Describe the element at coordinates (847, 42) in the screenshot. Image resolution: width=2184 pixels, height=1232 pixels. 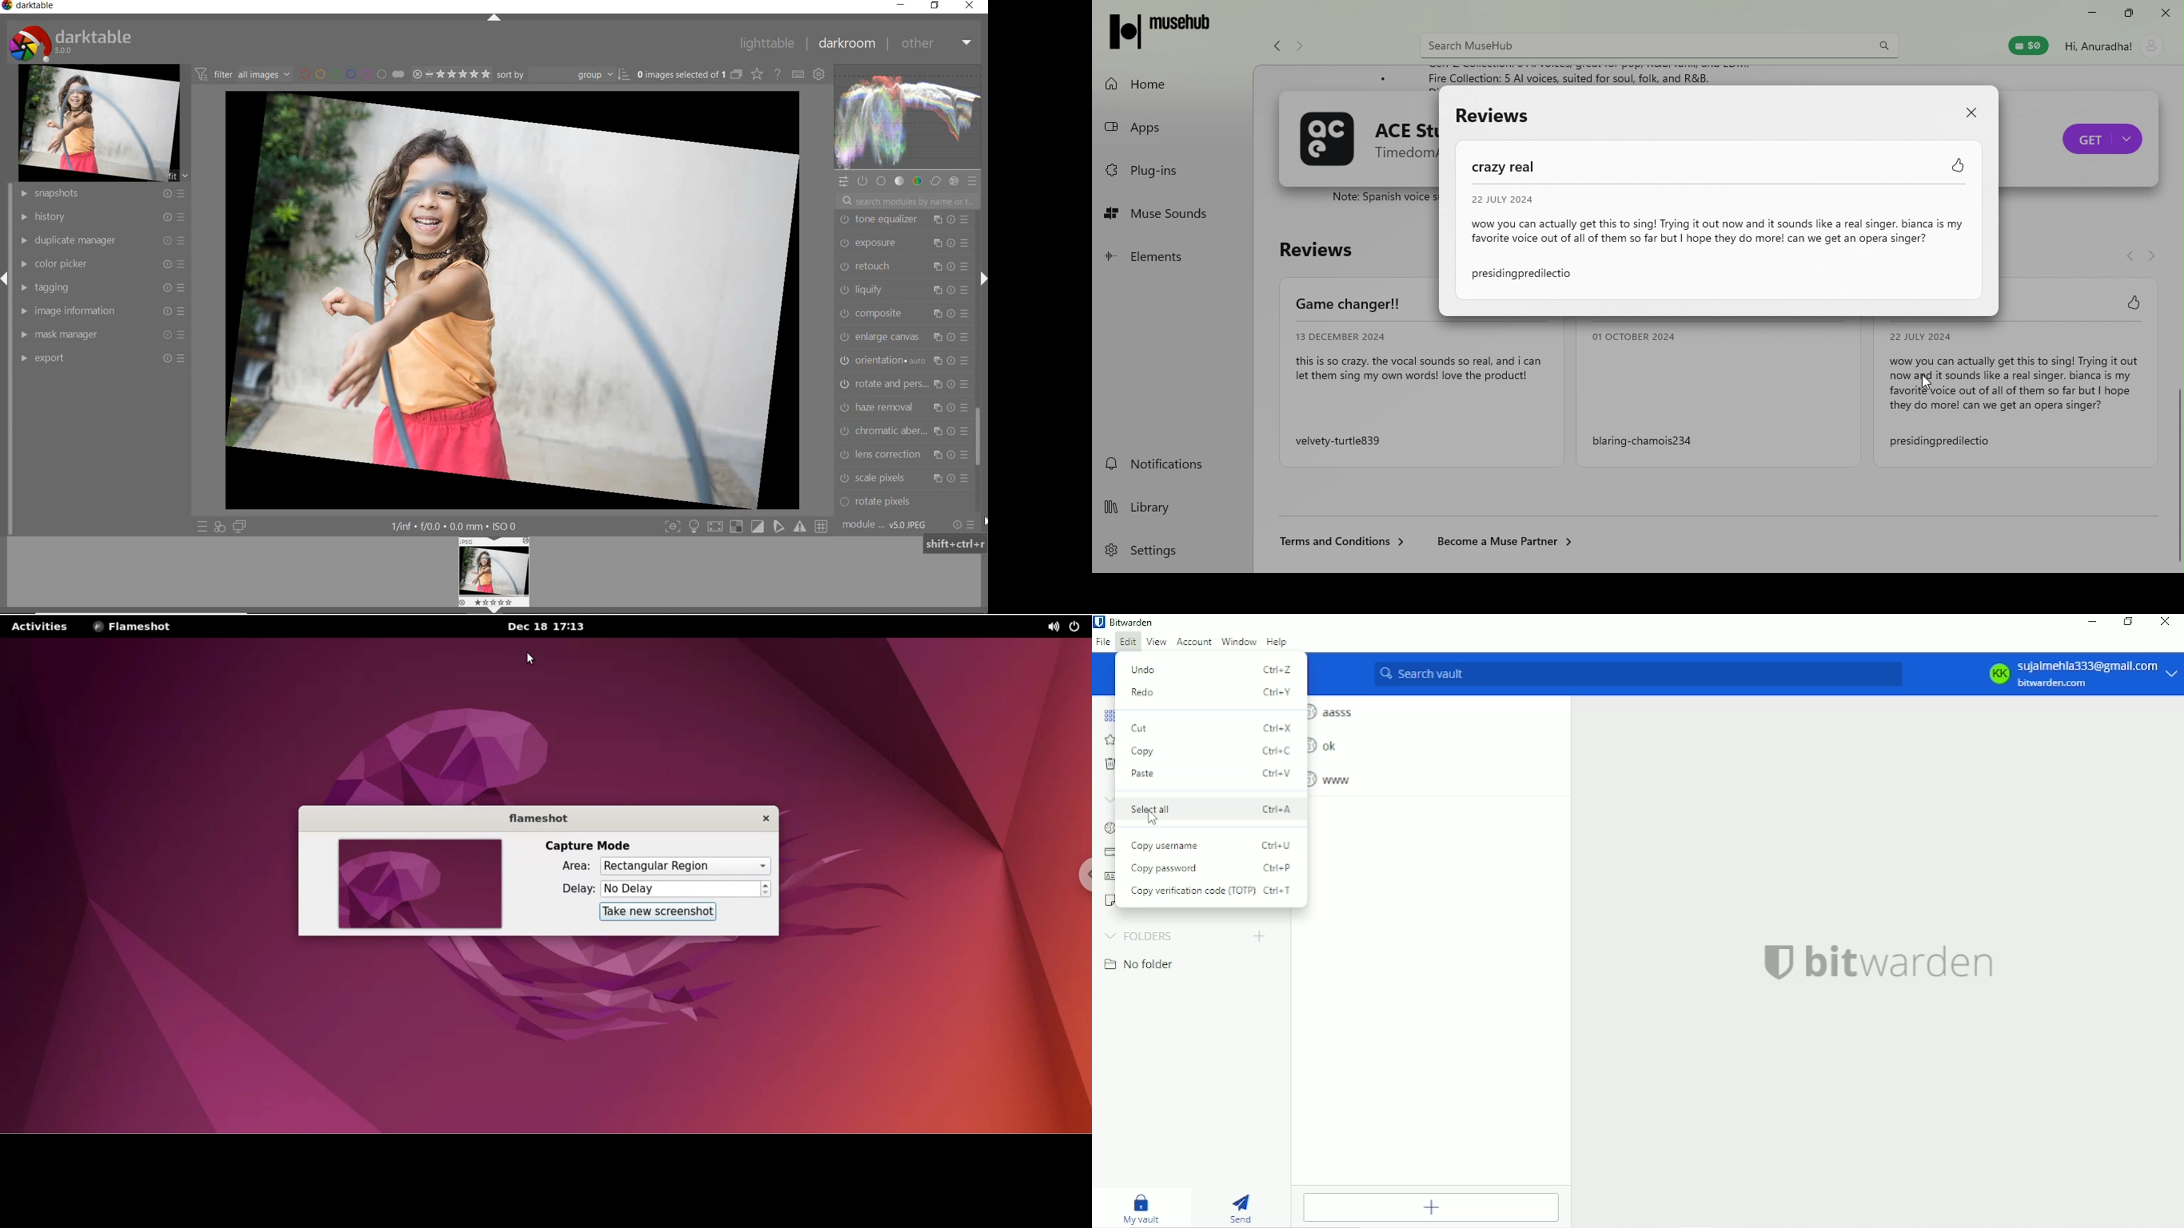
I see `darkroom` at that location.